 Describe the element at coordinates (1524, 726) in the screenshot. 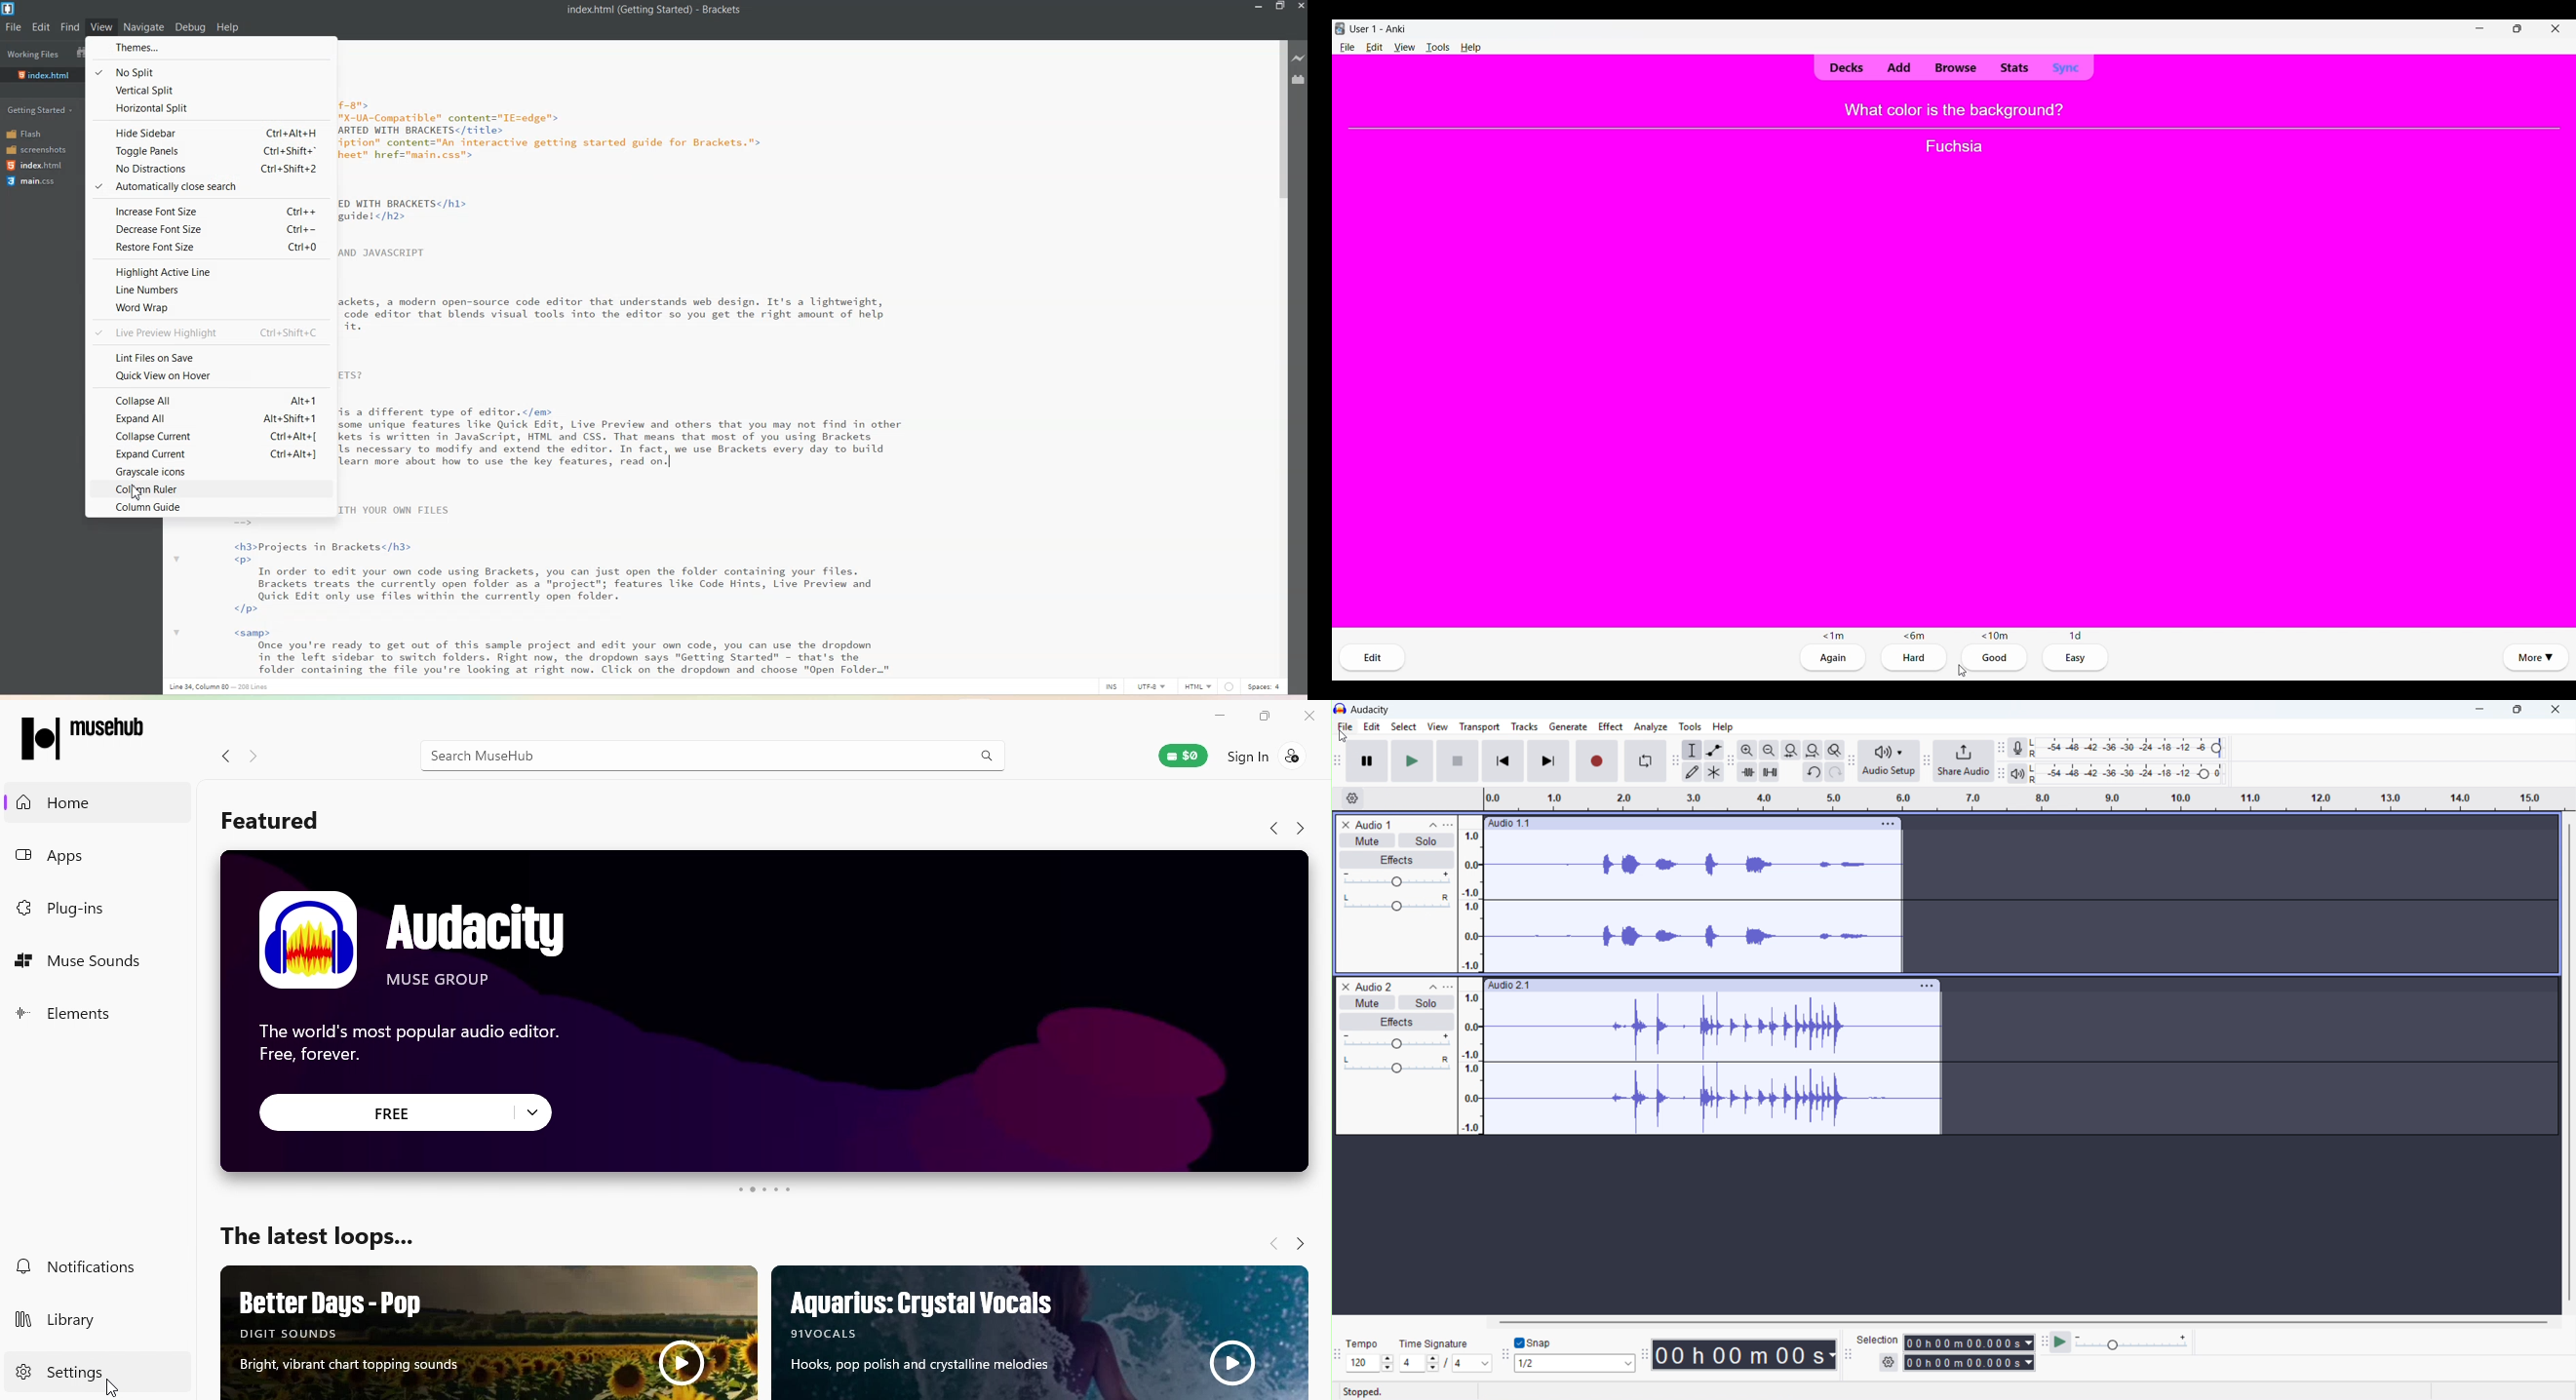

I see `Tracks  ` at that location.